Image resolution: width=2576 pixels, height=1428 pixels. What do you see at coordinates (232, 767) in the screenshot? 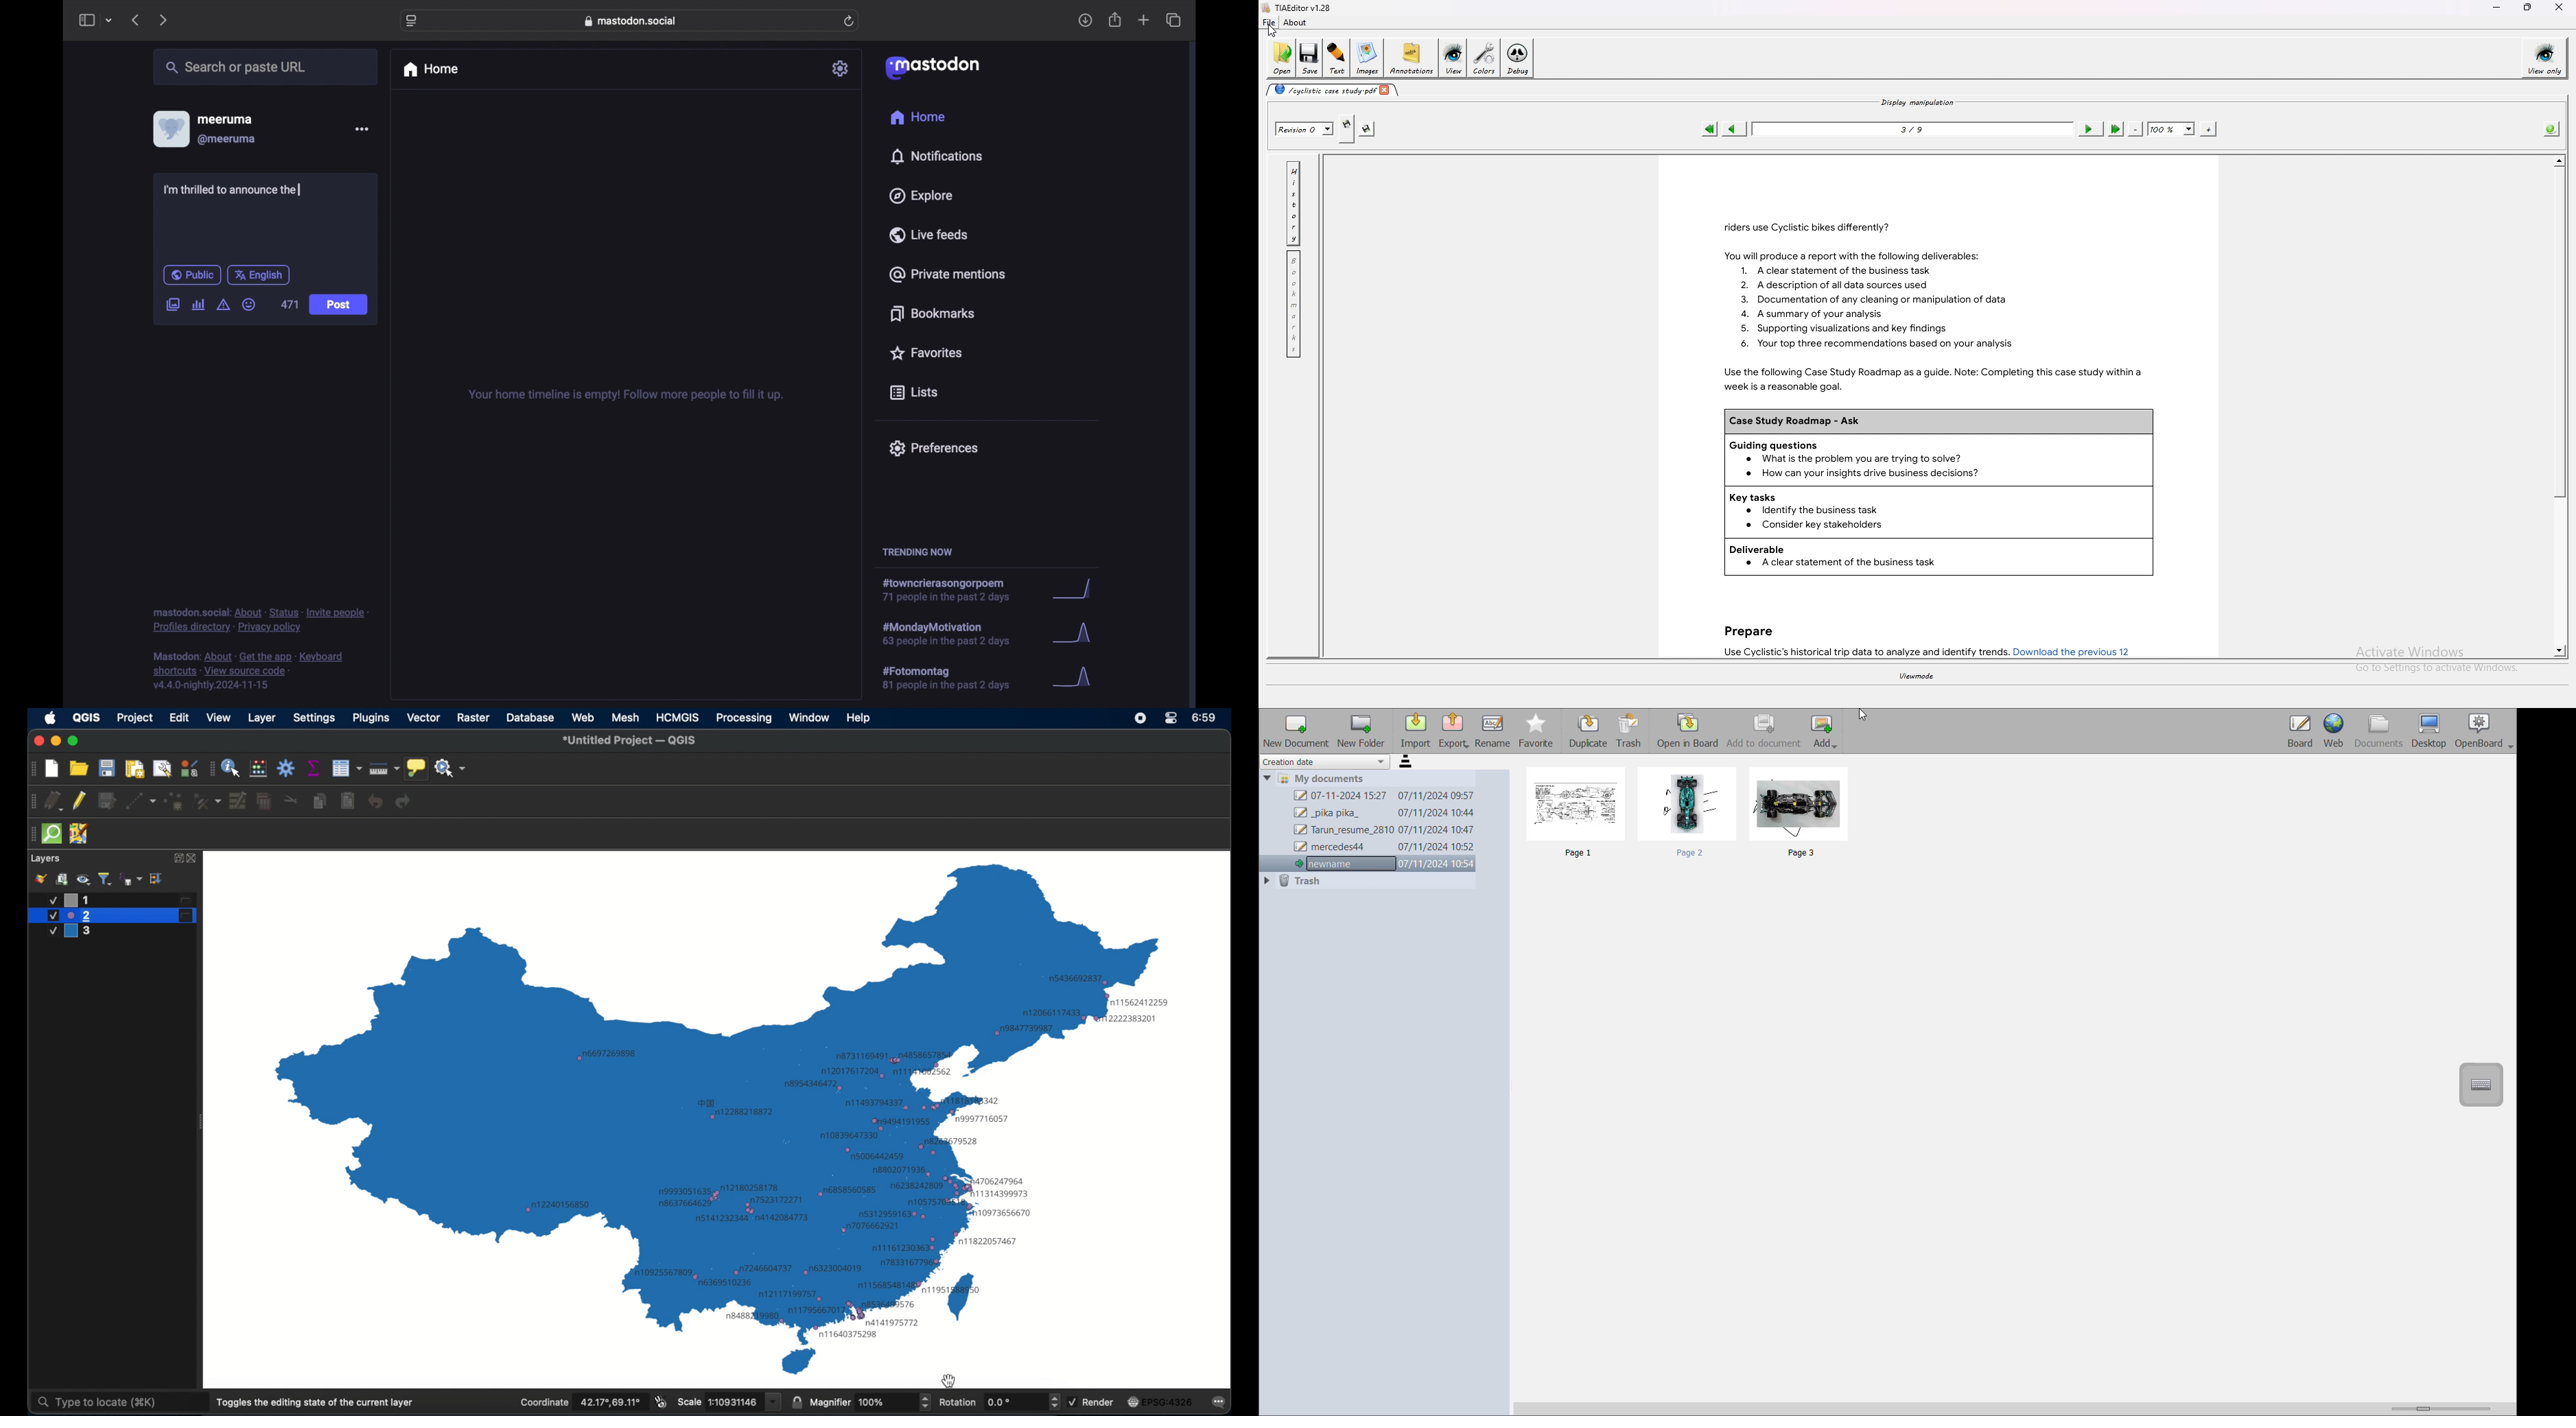
I see `identify feature` at bounding box center [232, 767].